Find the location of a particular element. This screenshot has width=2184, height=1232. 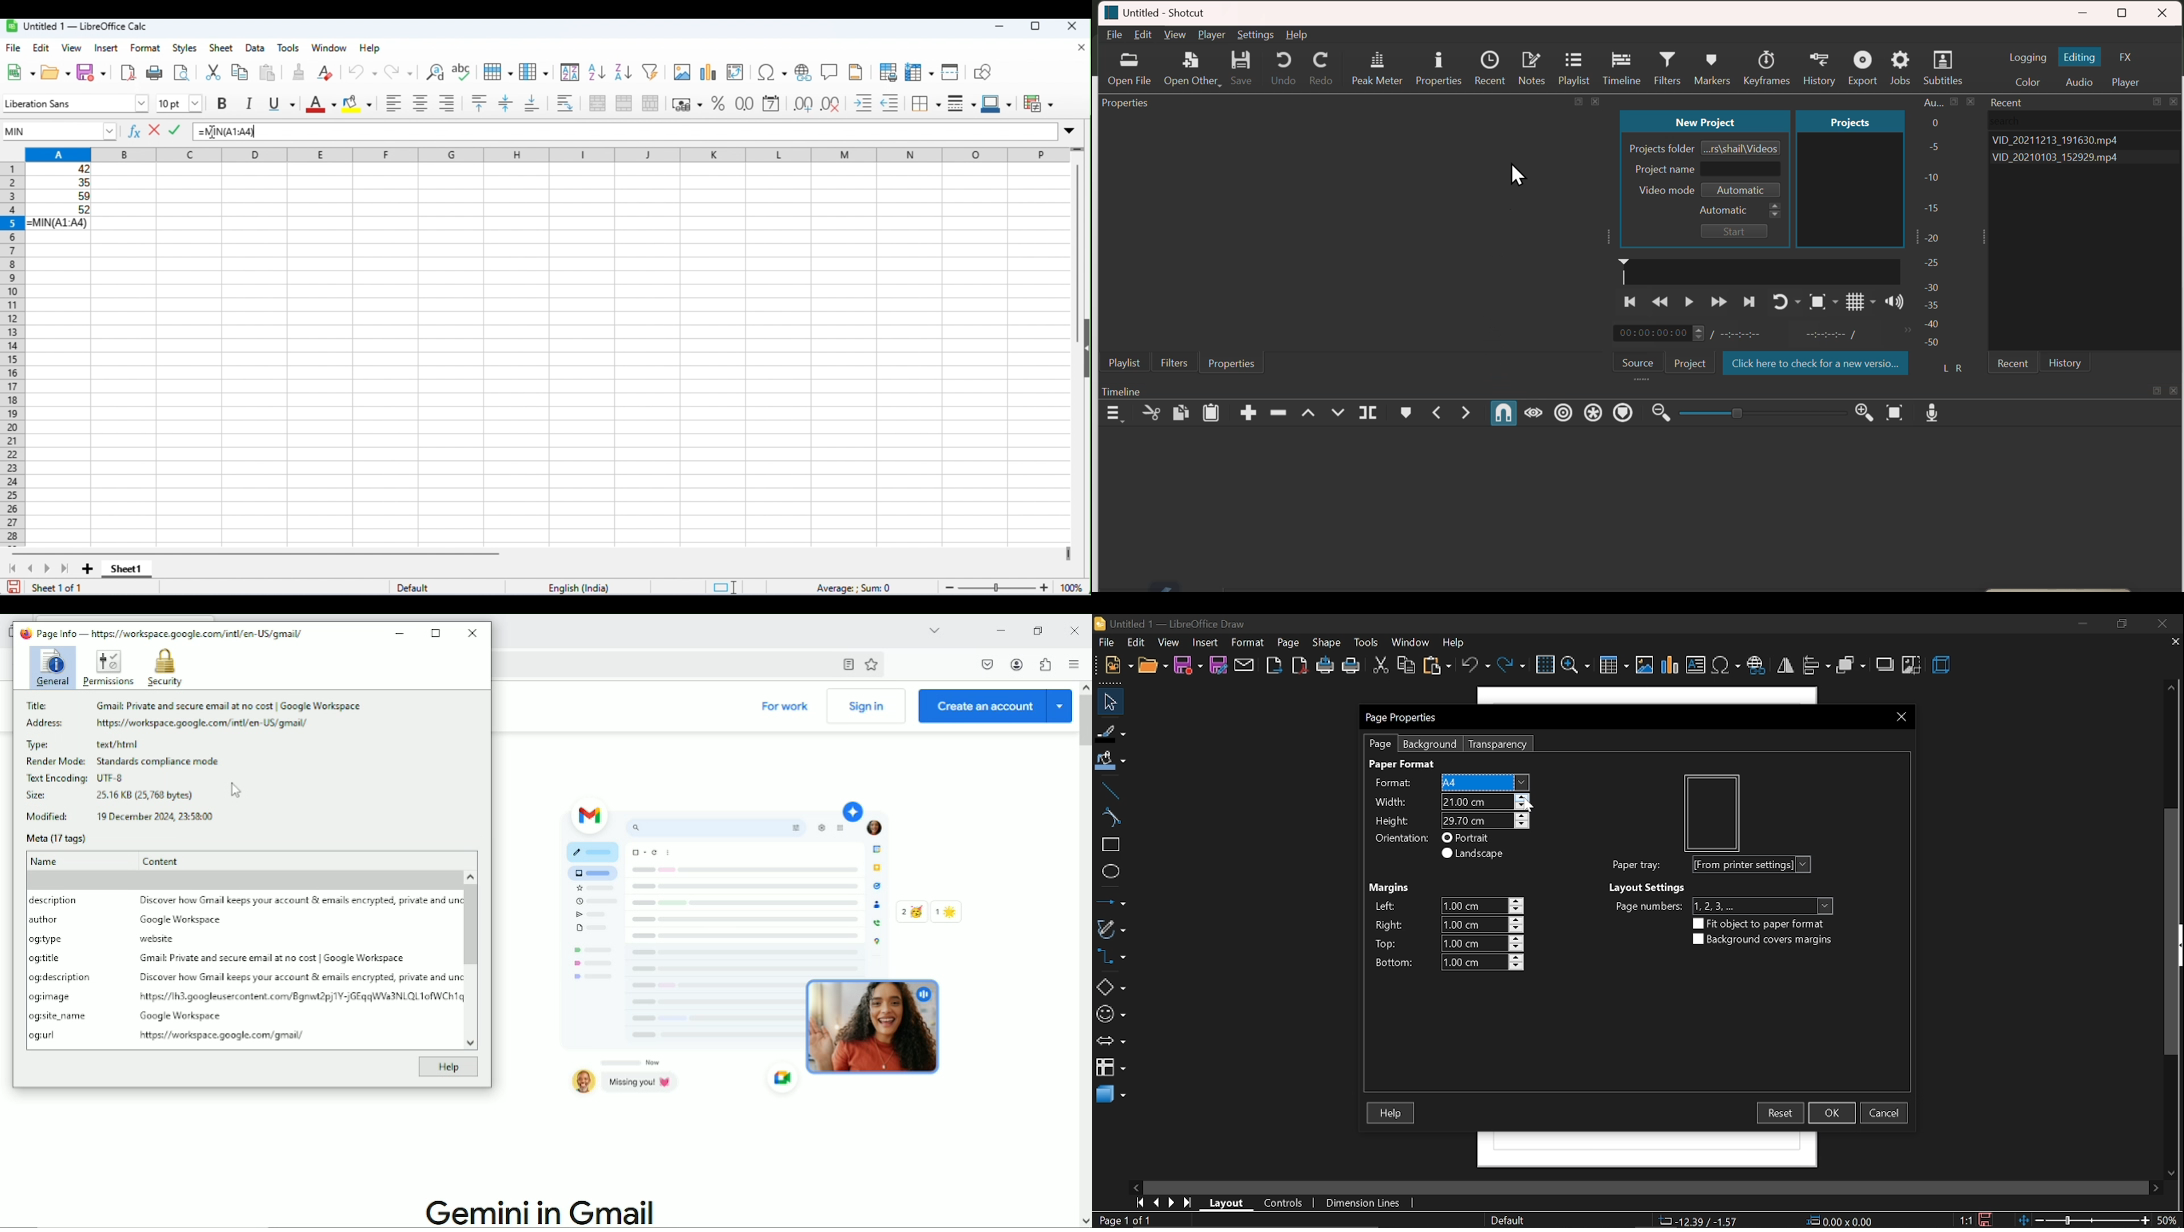

Sign in is located at coordinates (869, 707).